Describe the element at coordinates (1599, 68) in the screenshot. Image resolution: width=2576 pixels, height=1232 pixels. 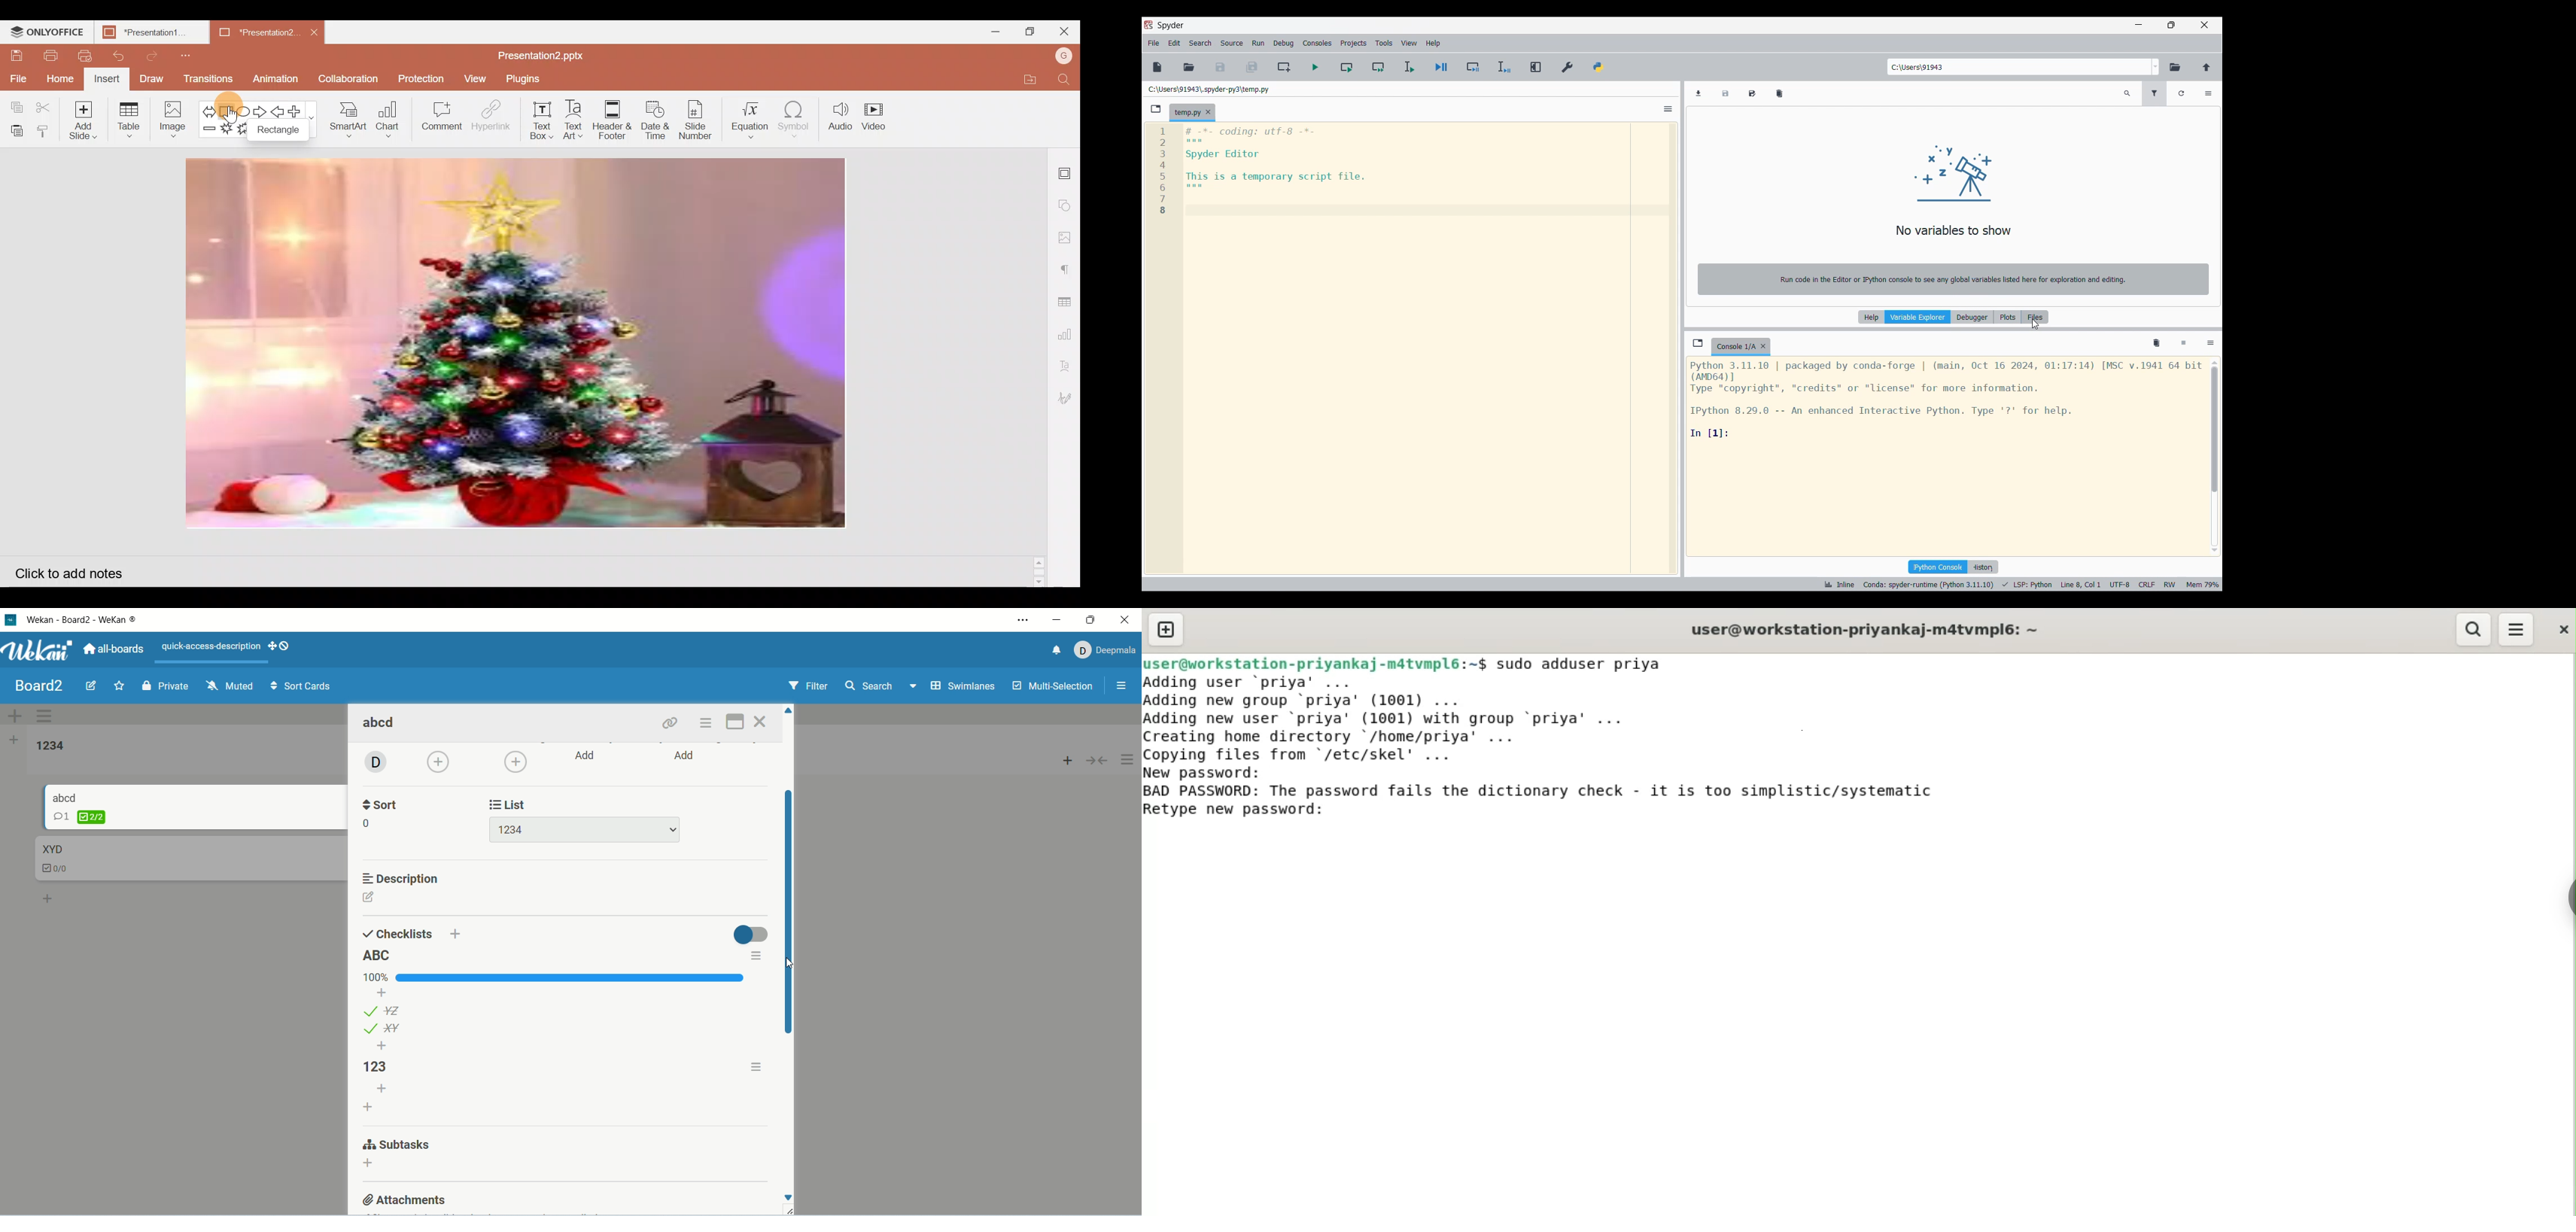
I see `PYTHONPATH manager` at that location.